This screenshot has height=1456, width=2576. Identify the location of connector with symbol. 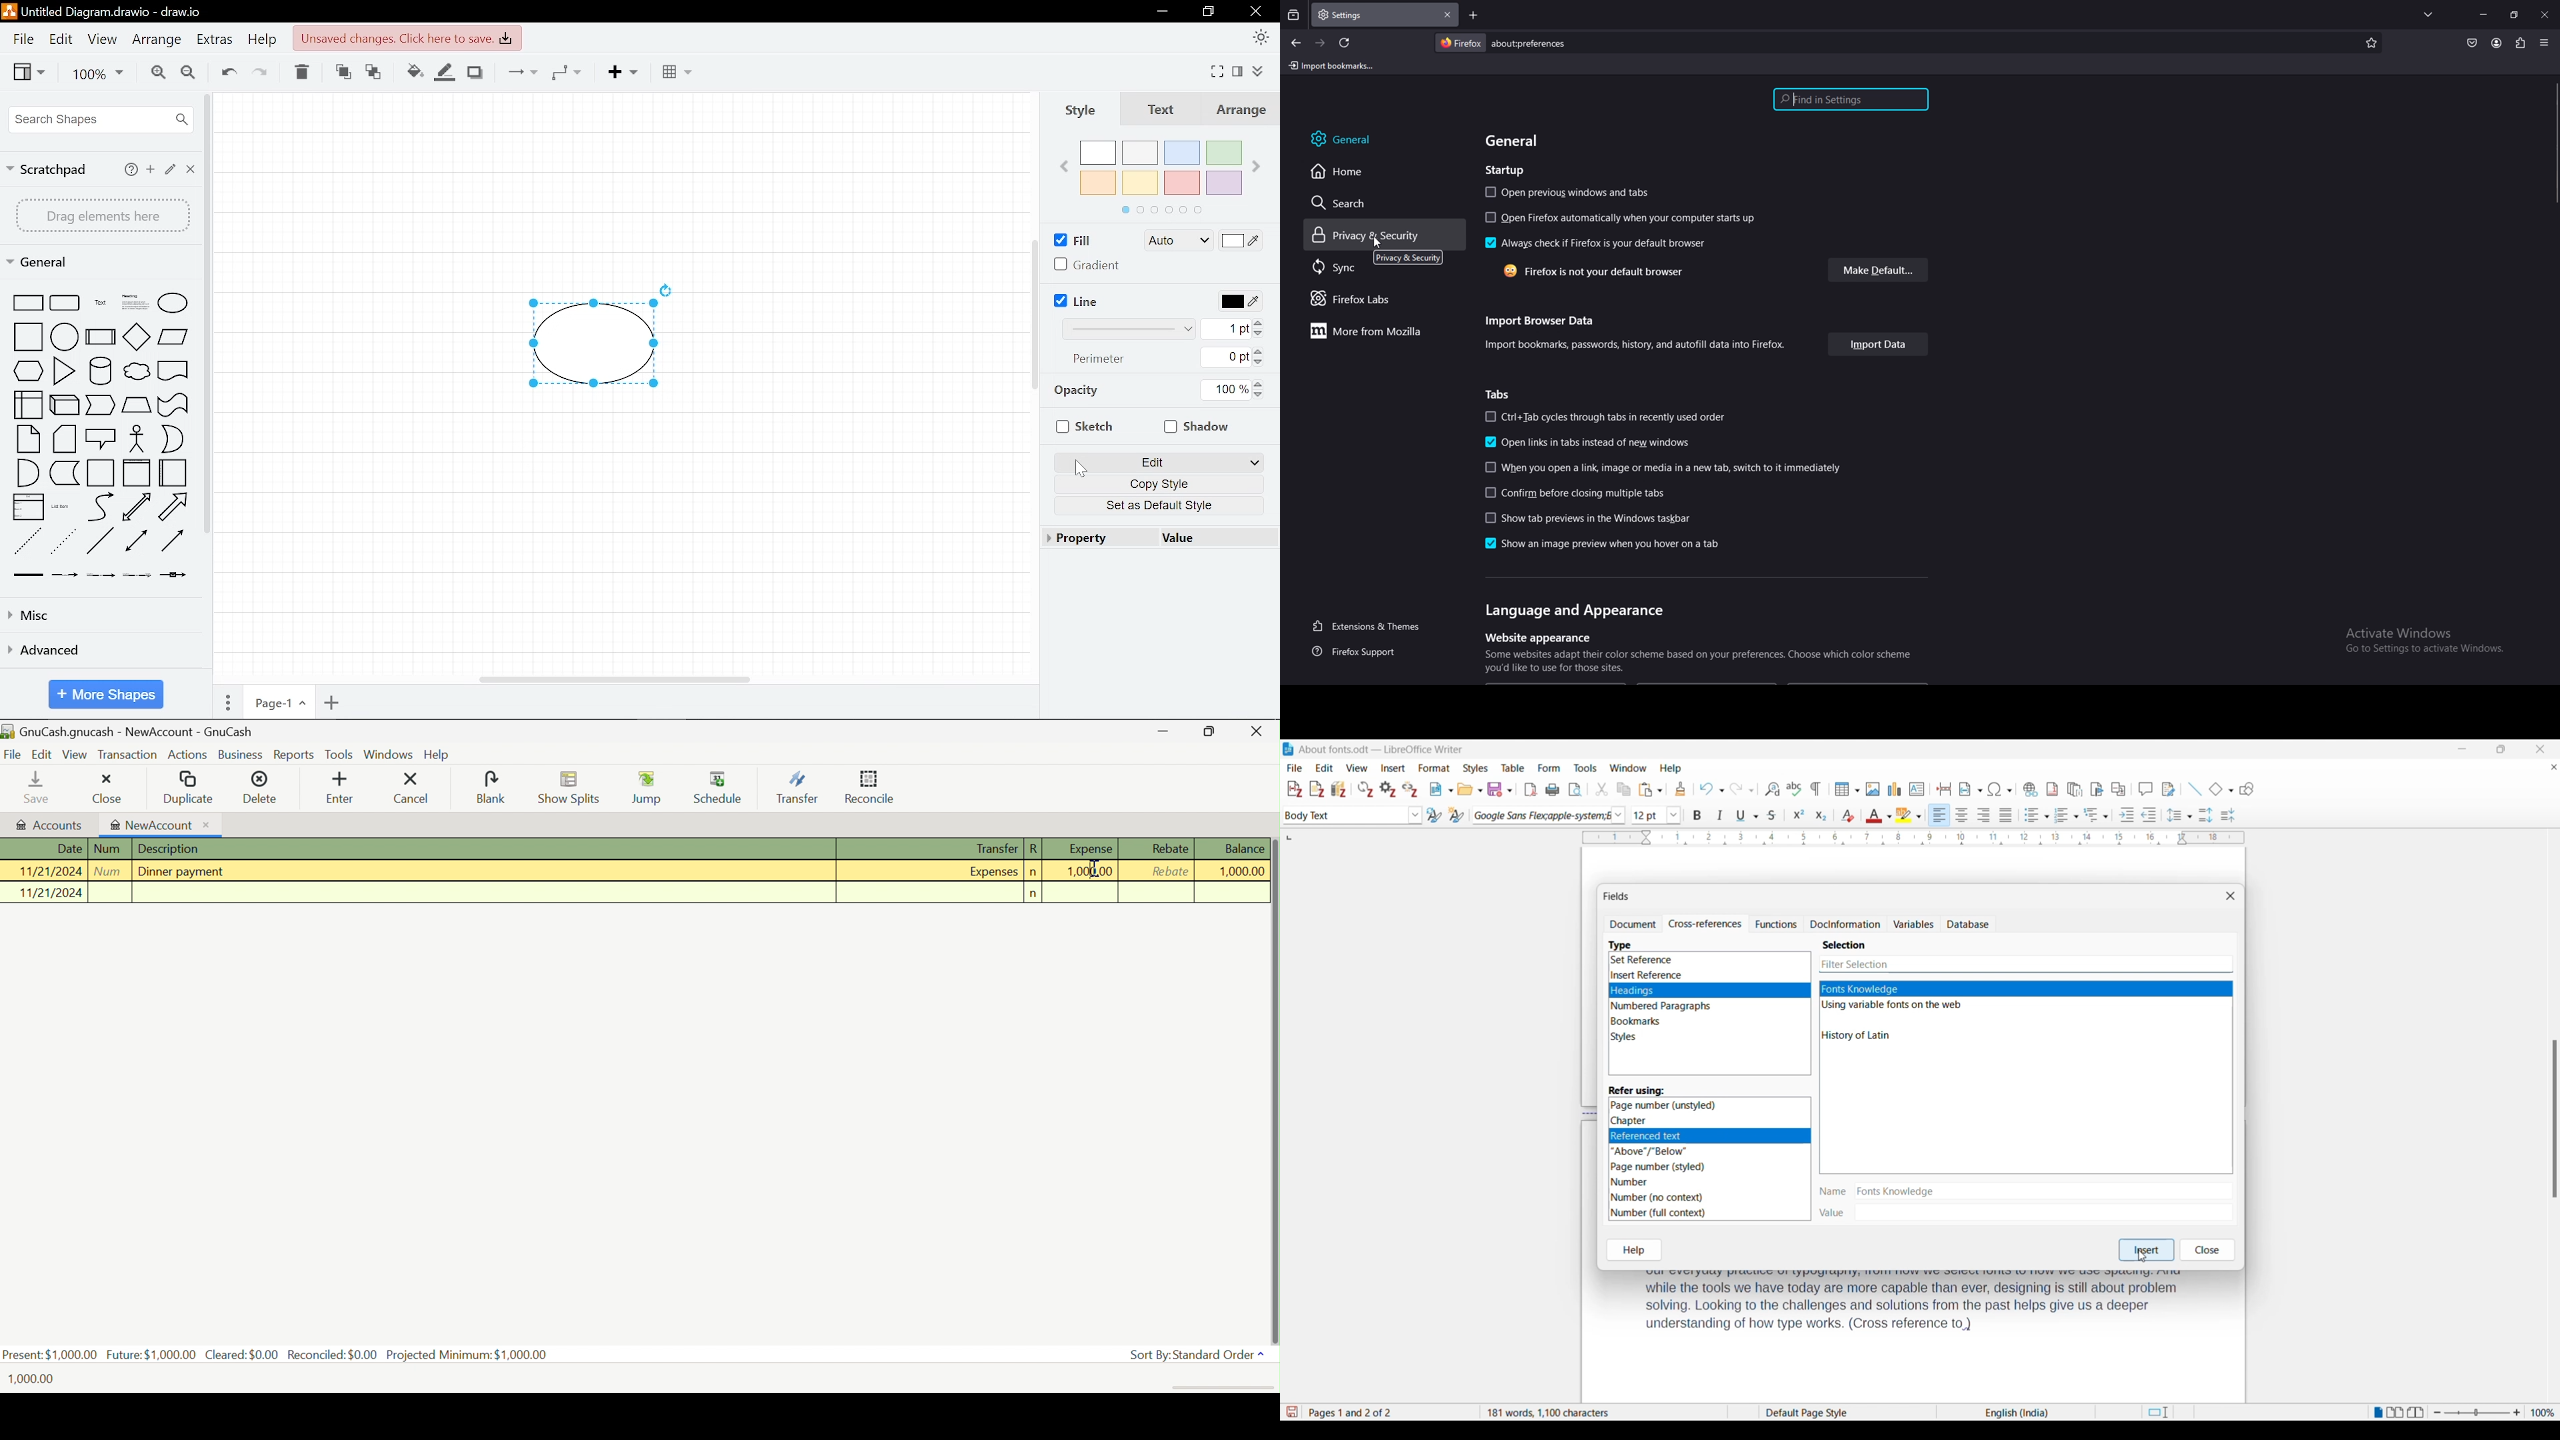
(171, 575).